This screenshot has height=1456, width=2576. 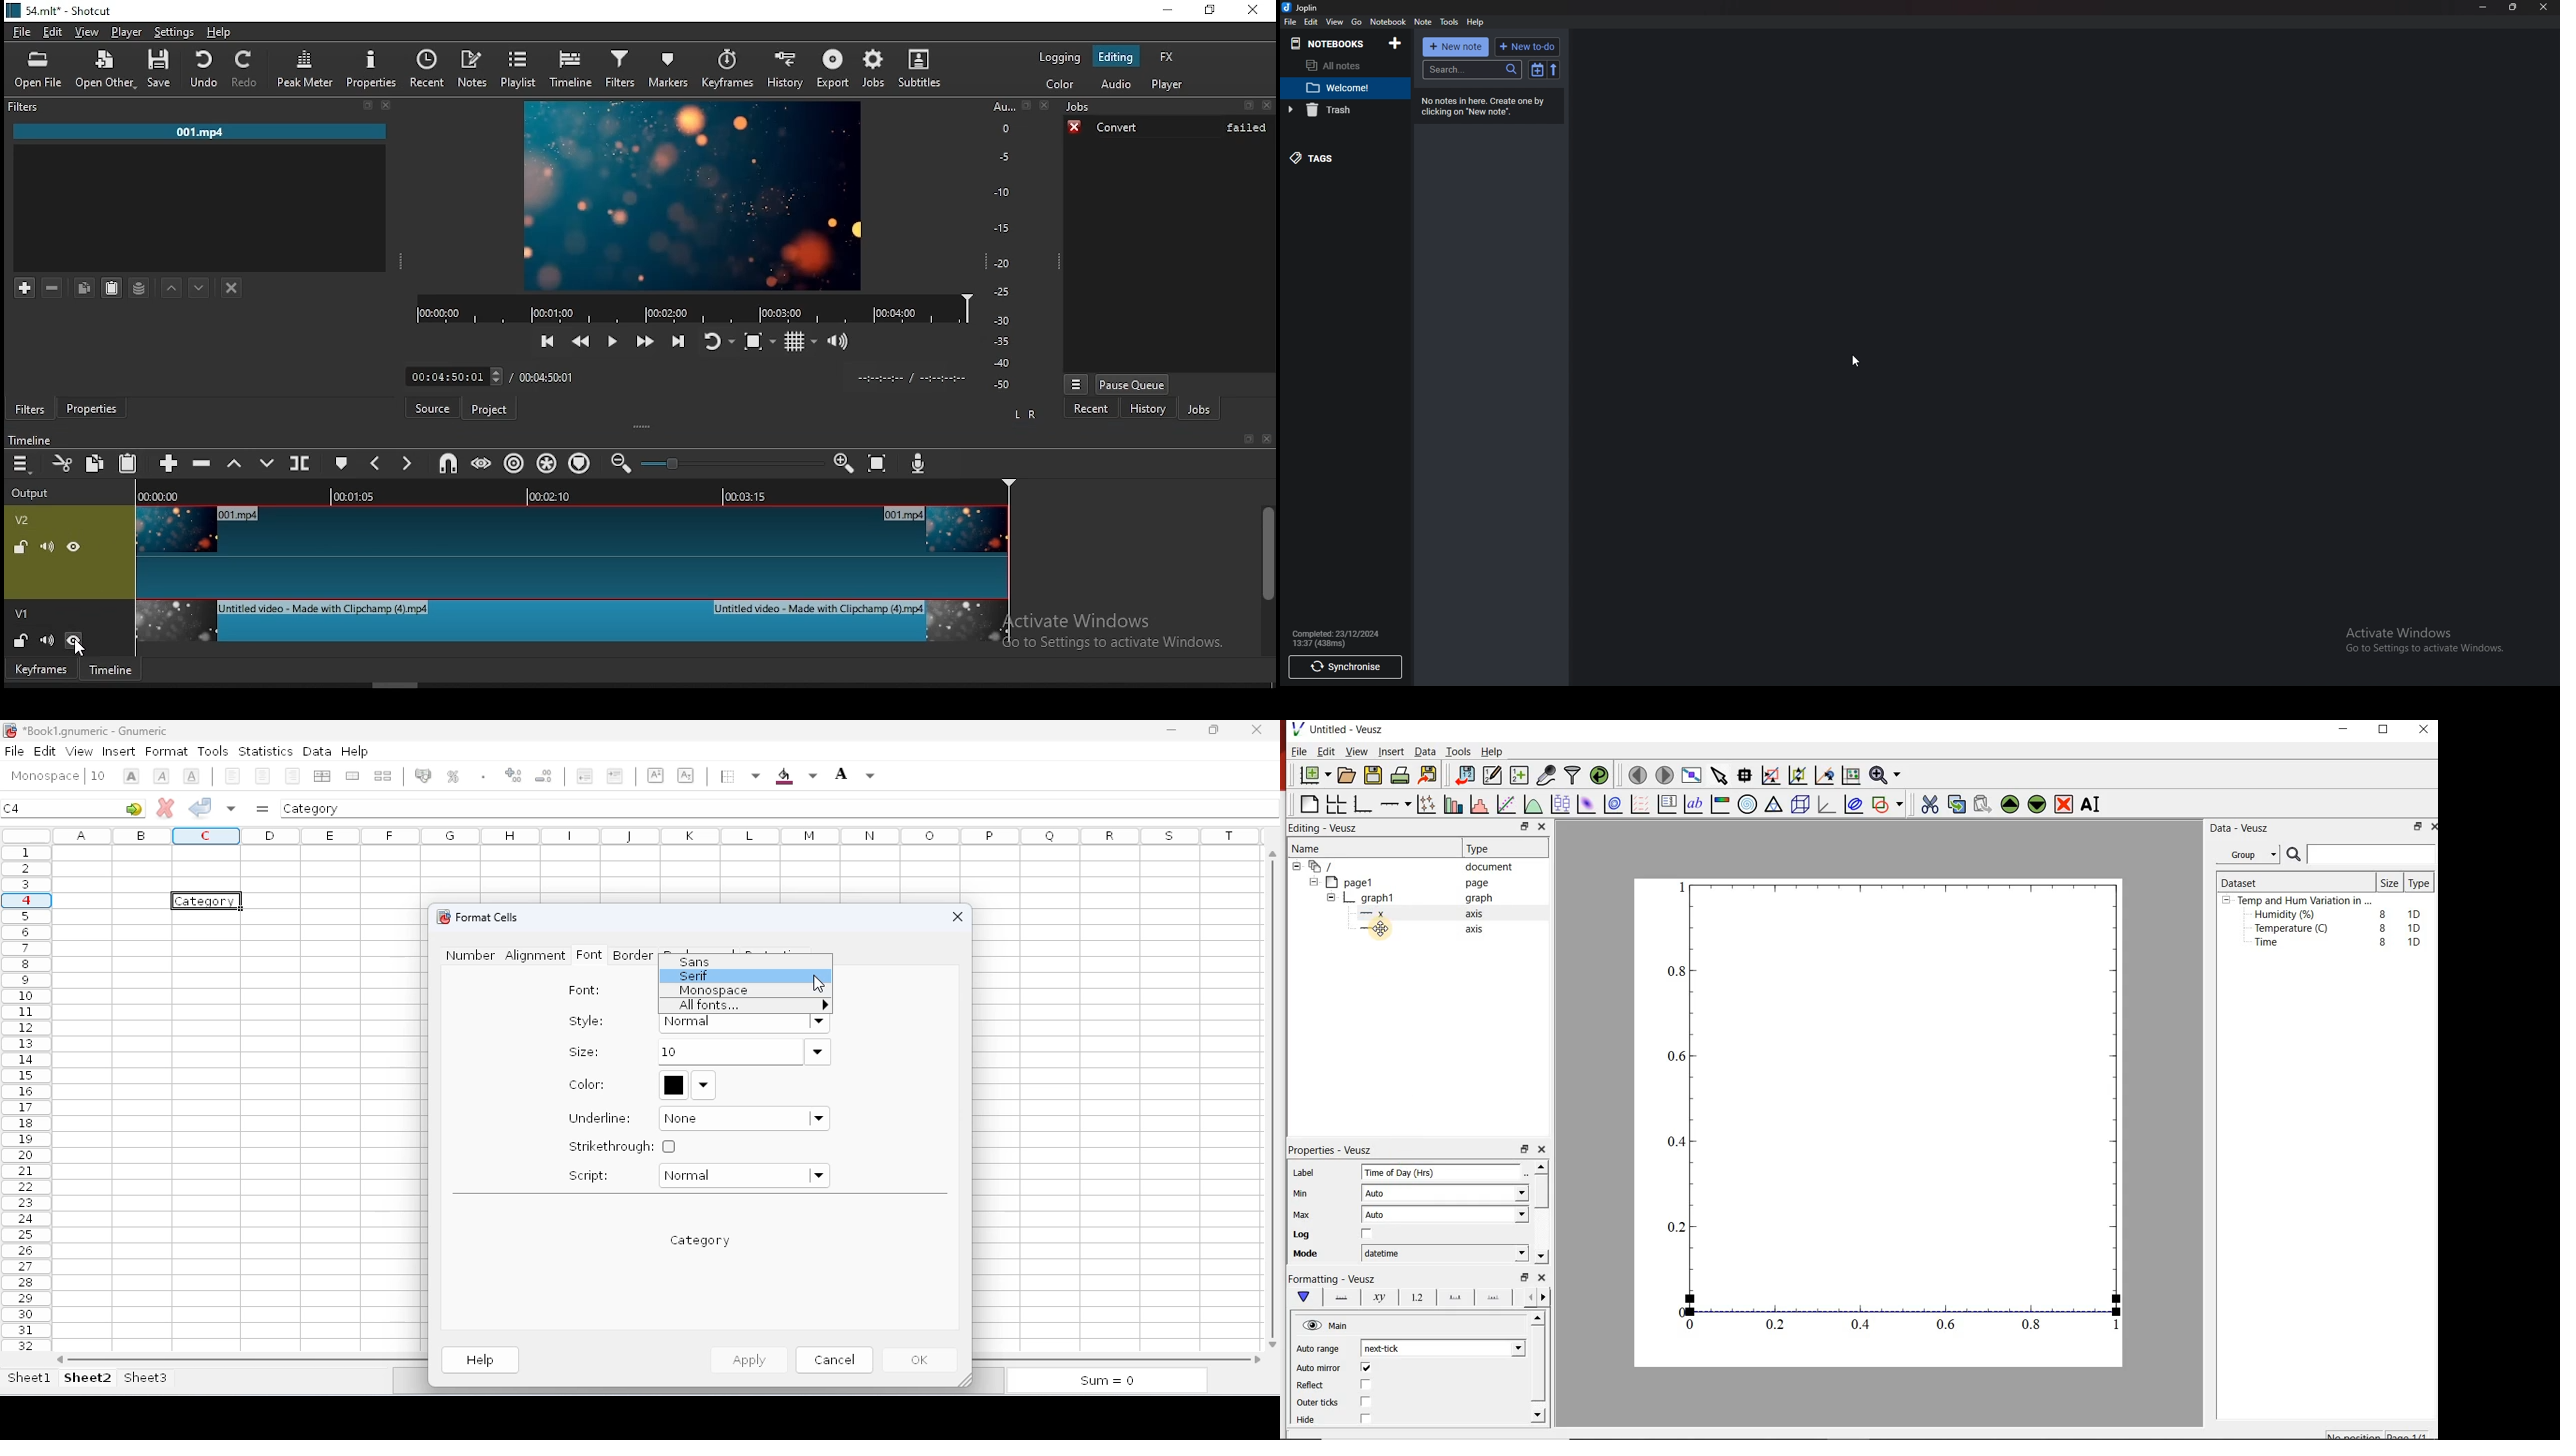 What do you see at coordinates (30, 1378) in the screenshot?
I see `sheet1` at bounding box center [30, 1378].